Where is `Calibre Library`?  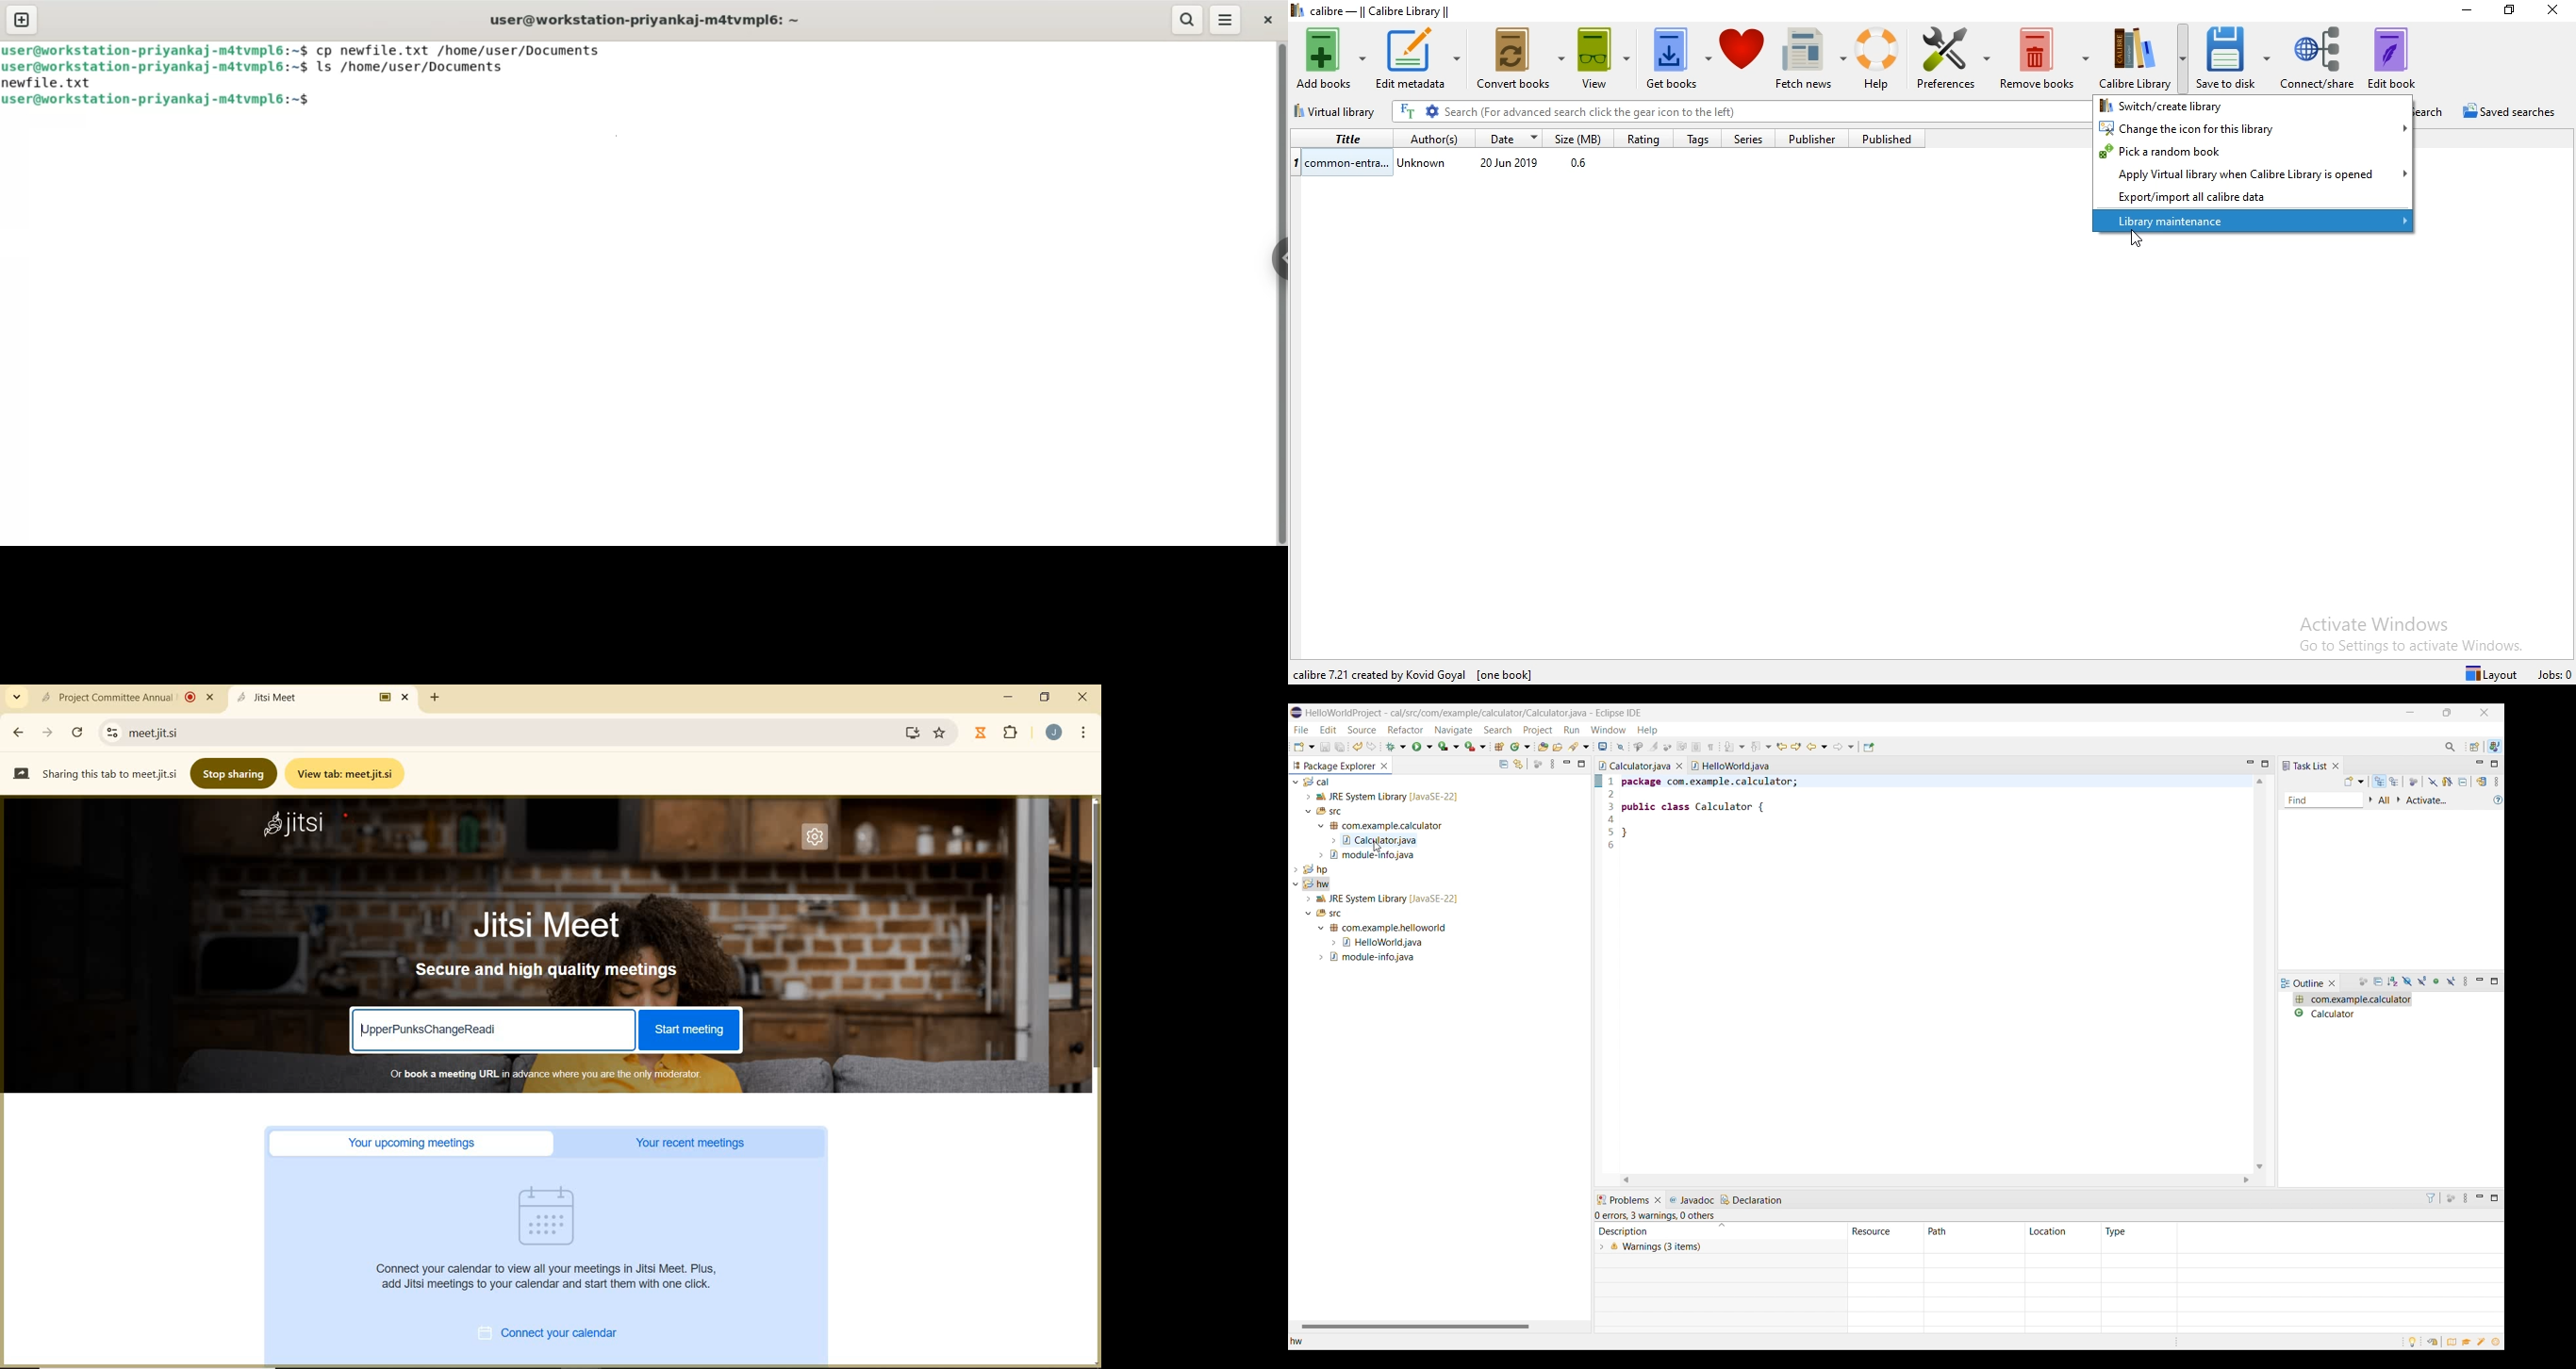 Calibre Library is located at coordinates (2144, 57).